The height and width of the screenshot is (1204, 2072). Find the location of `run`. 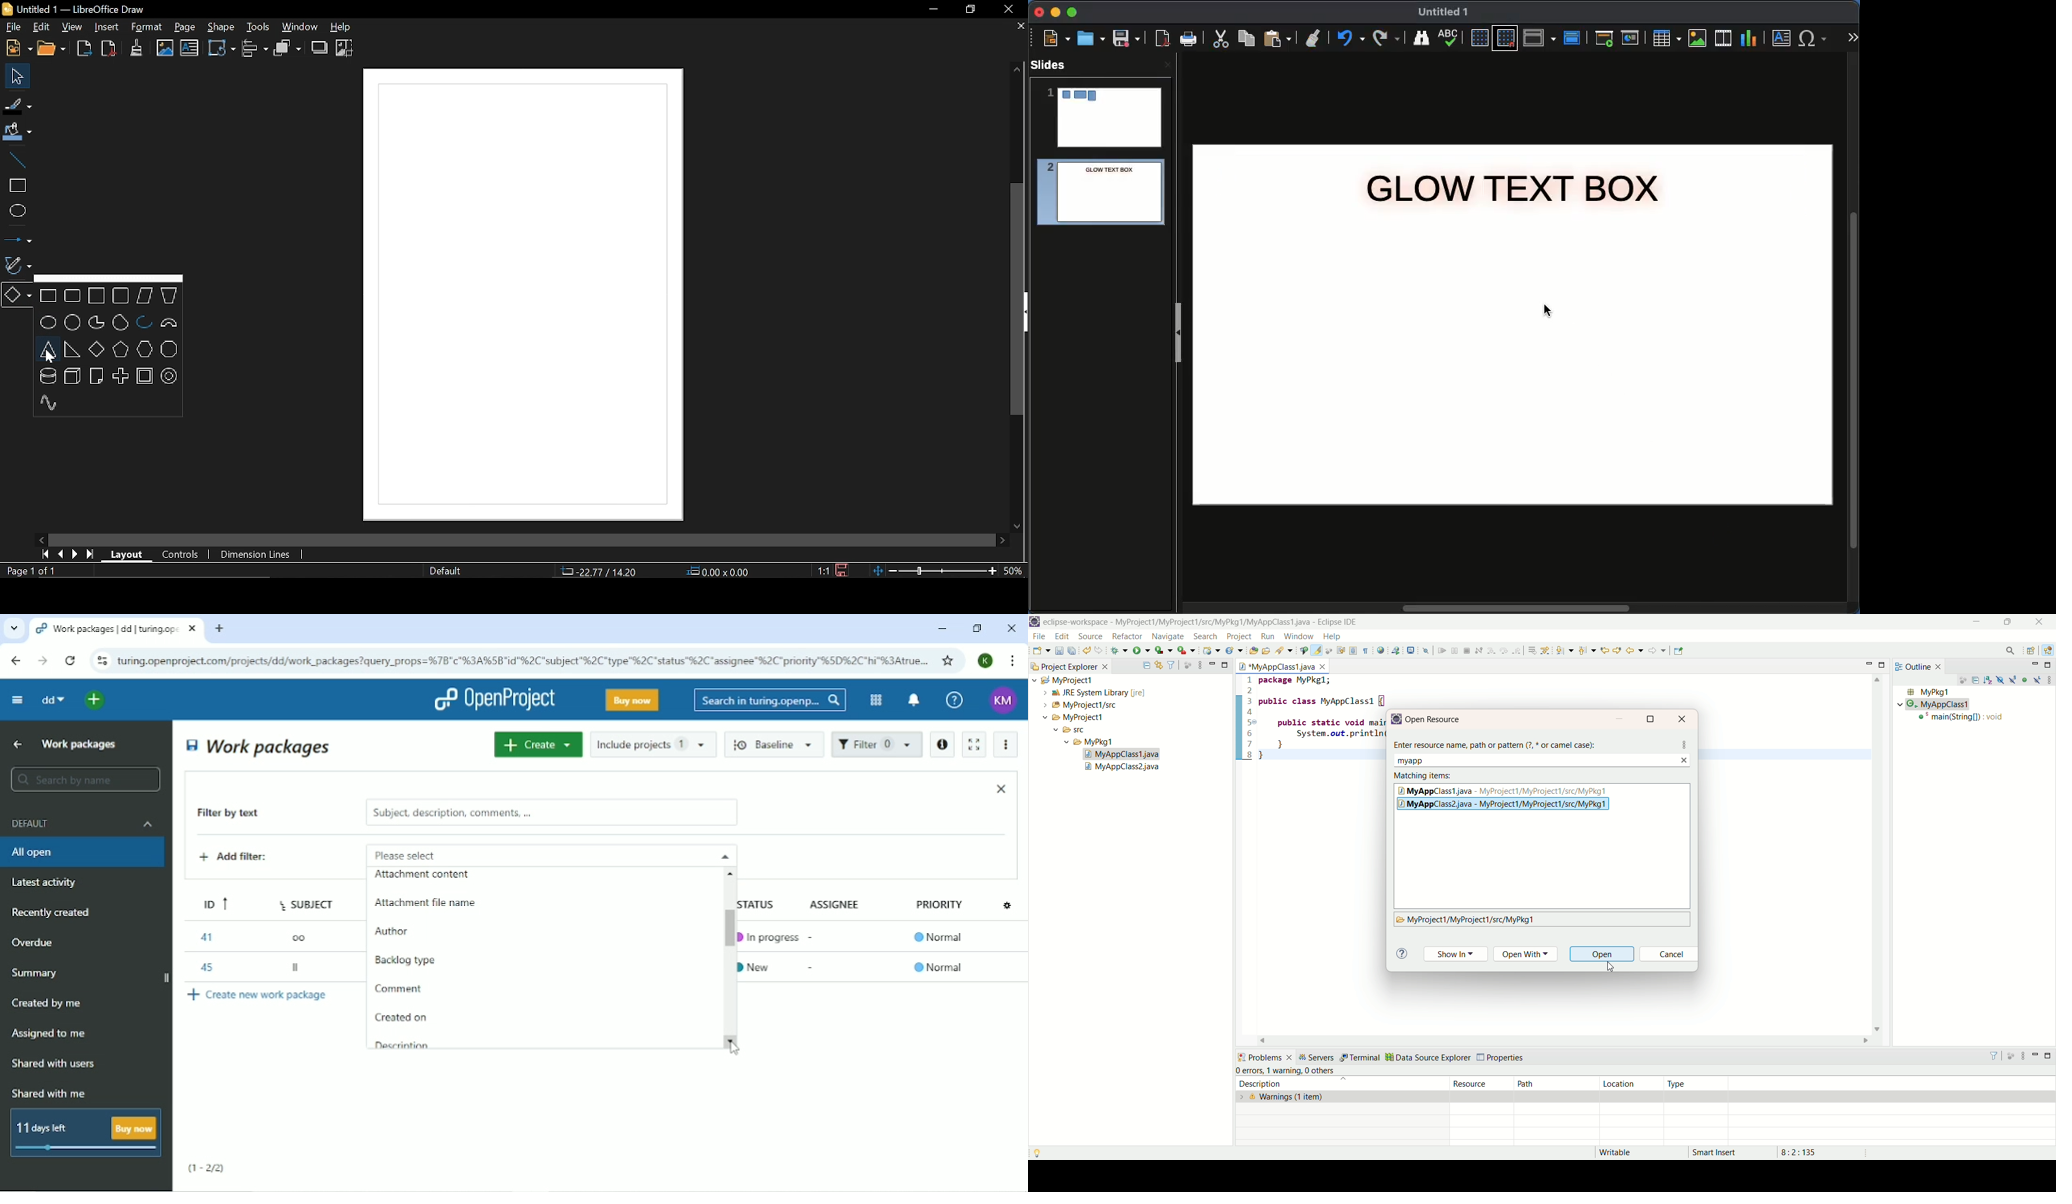

run is located at coordinates (1268, 636).